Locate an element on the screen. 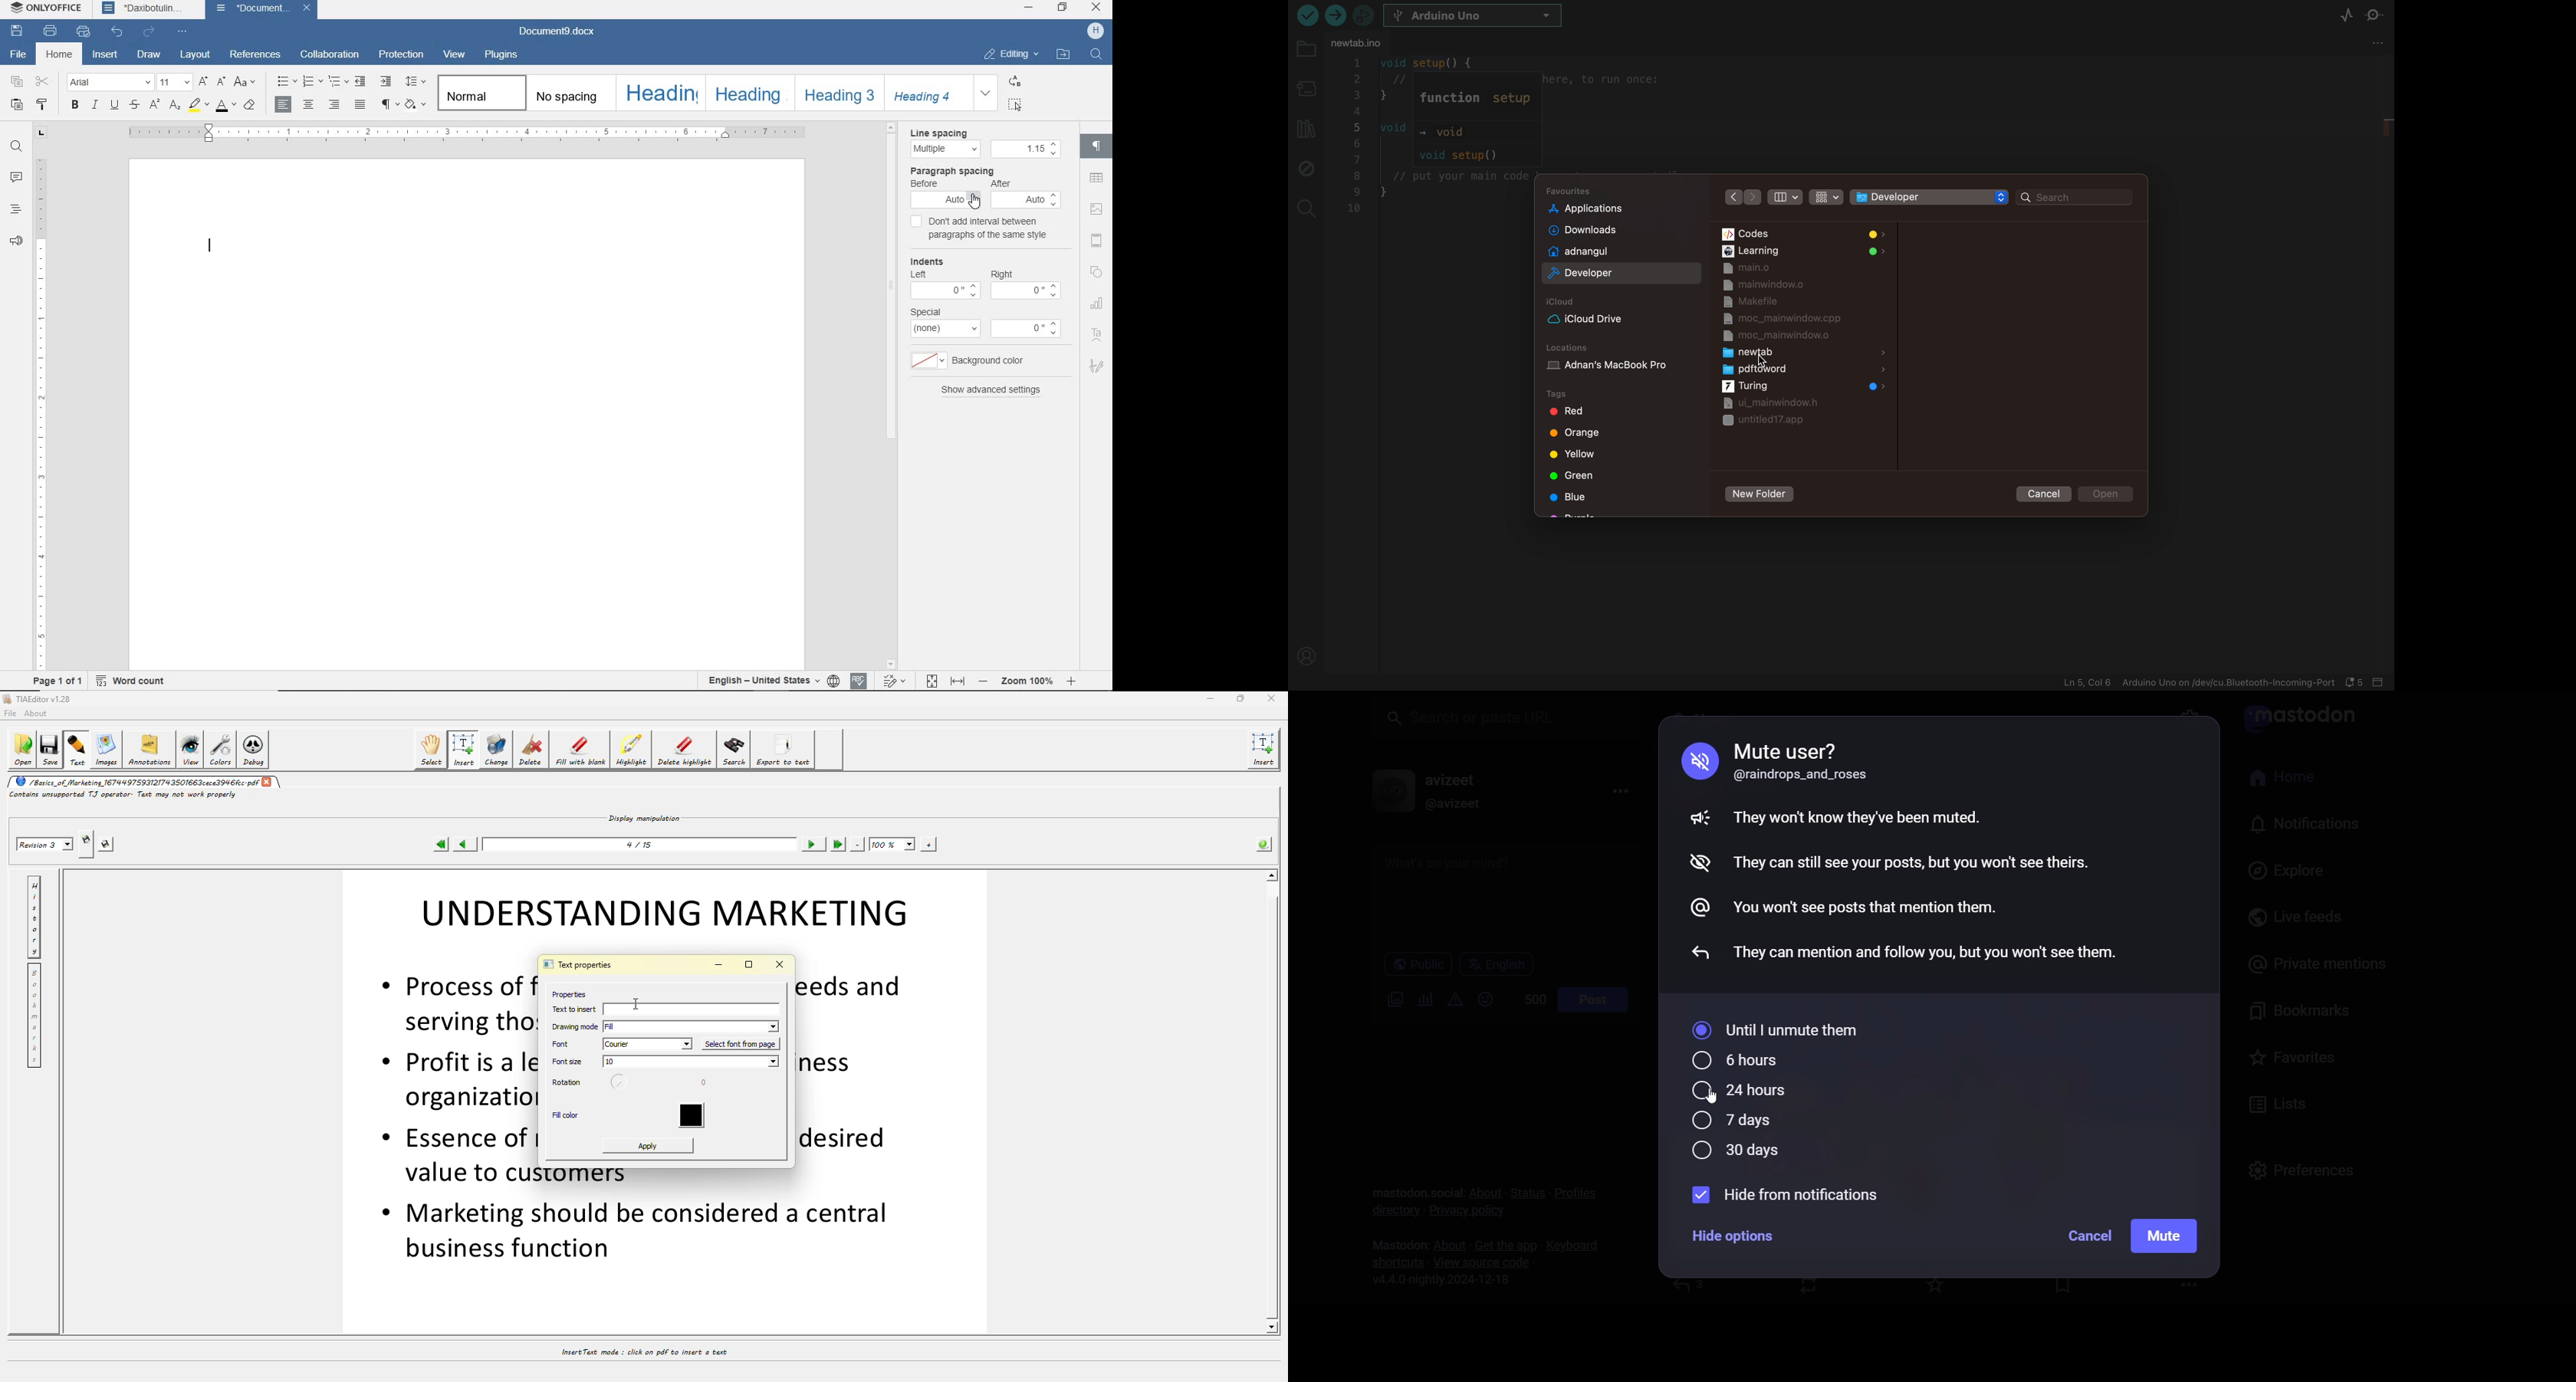 This screenshot has width=2576, height=1400. tab stop is located at coordinates (40, 133).